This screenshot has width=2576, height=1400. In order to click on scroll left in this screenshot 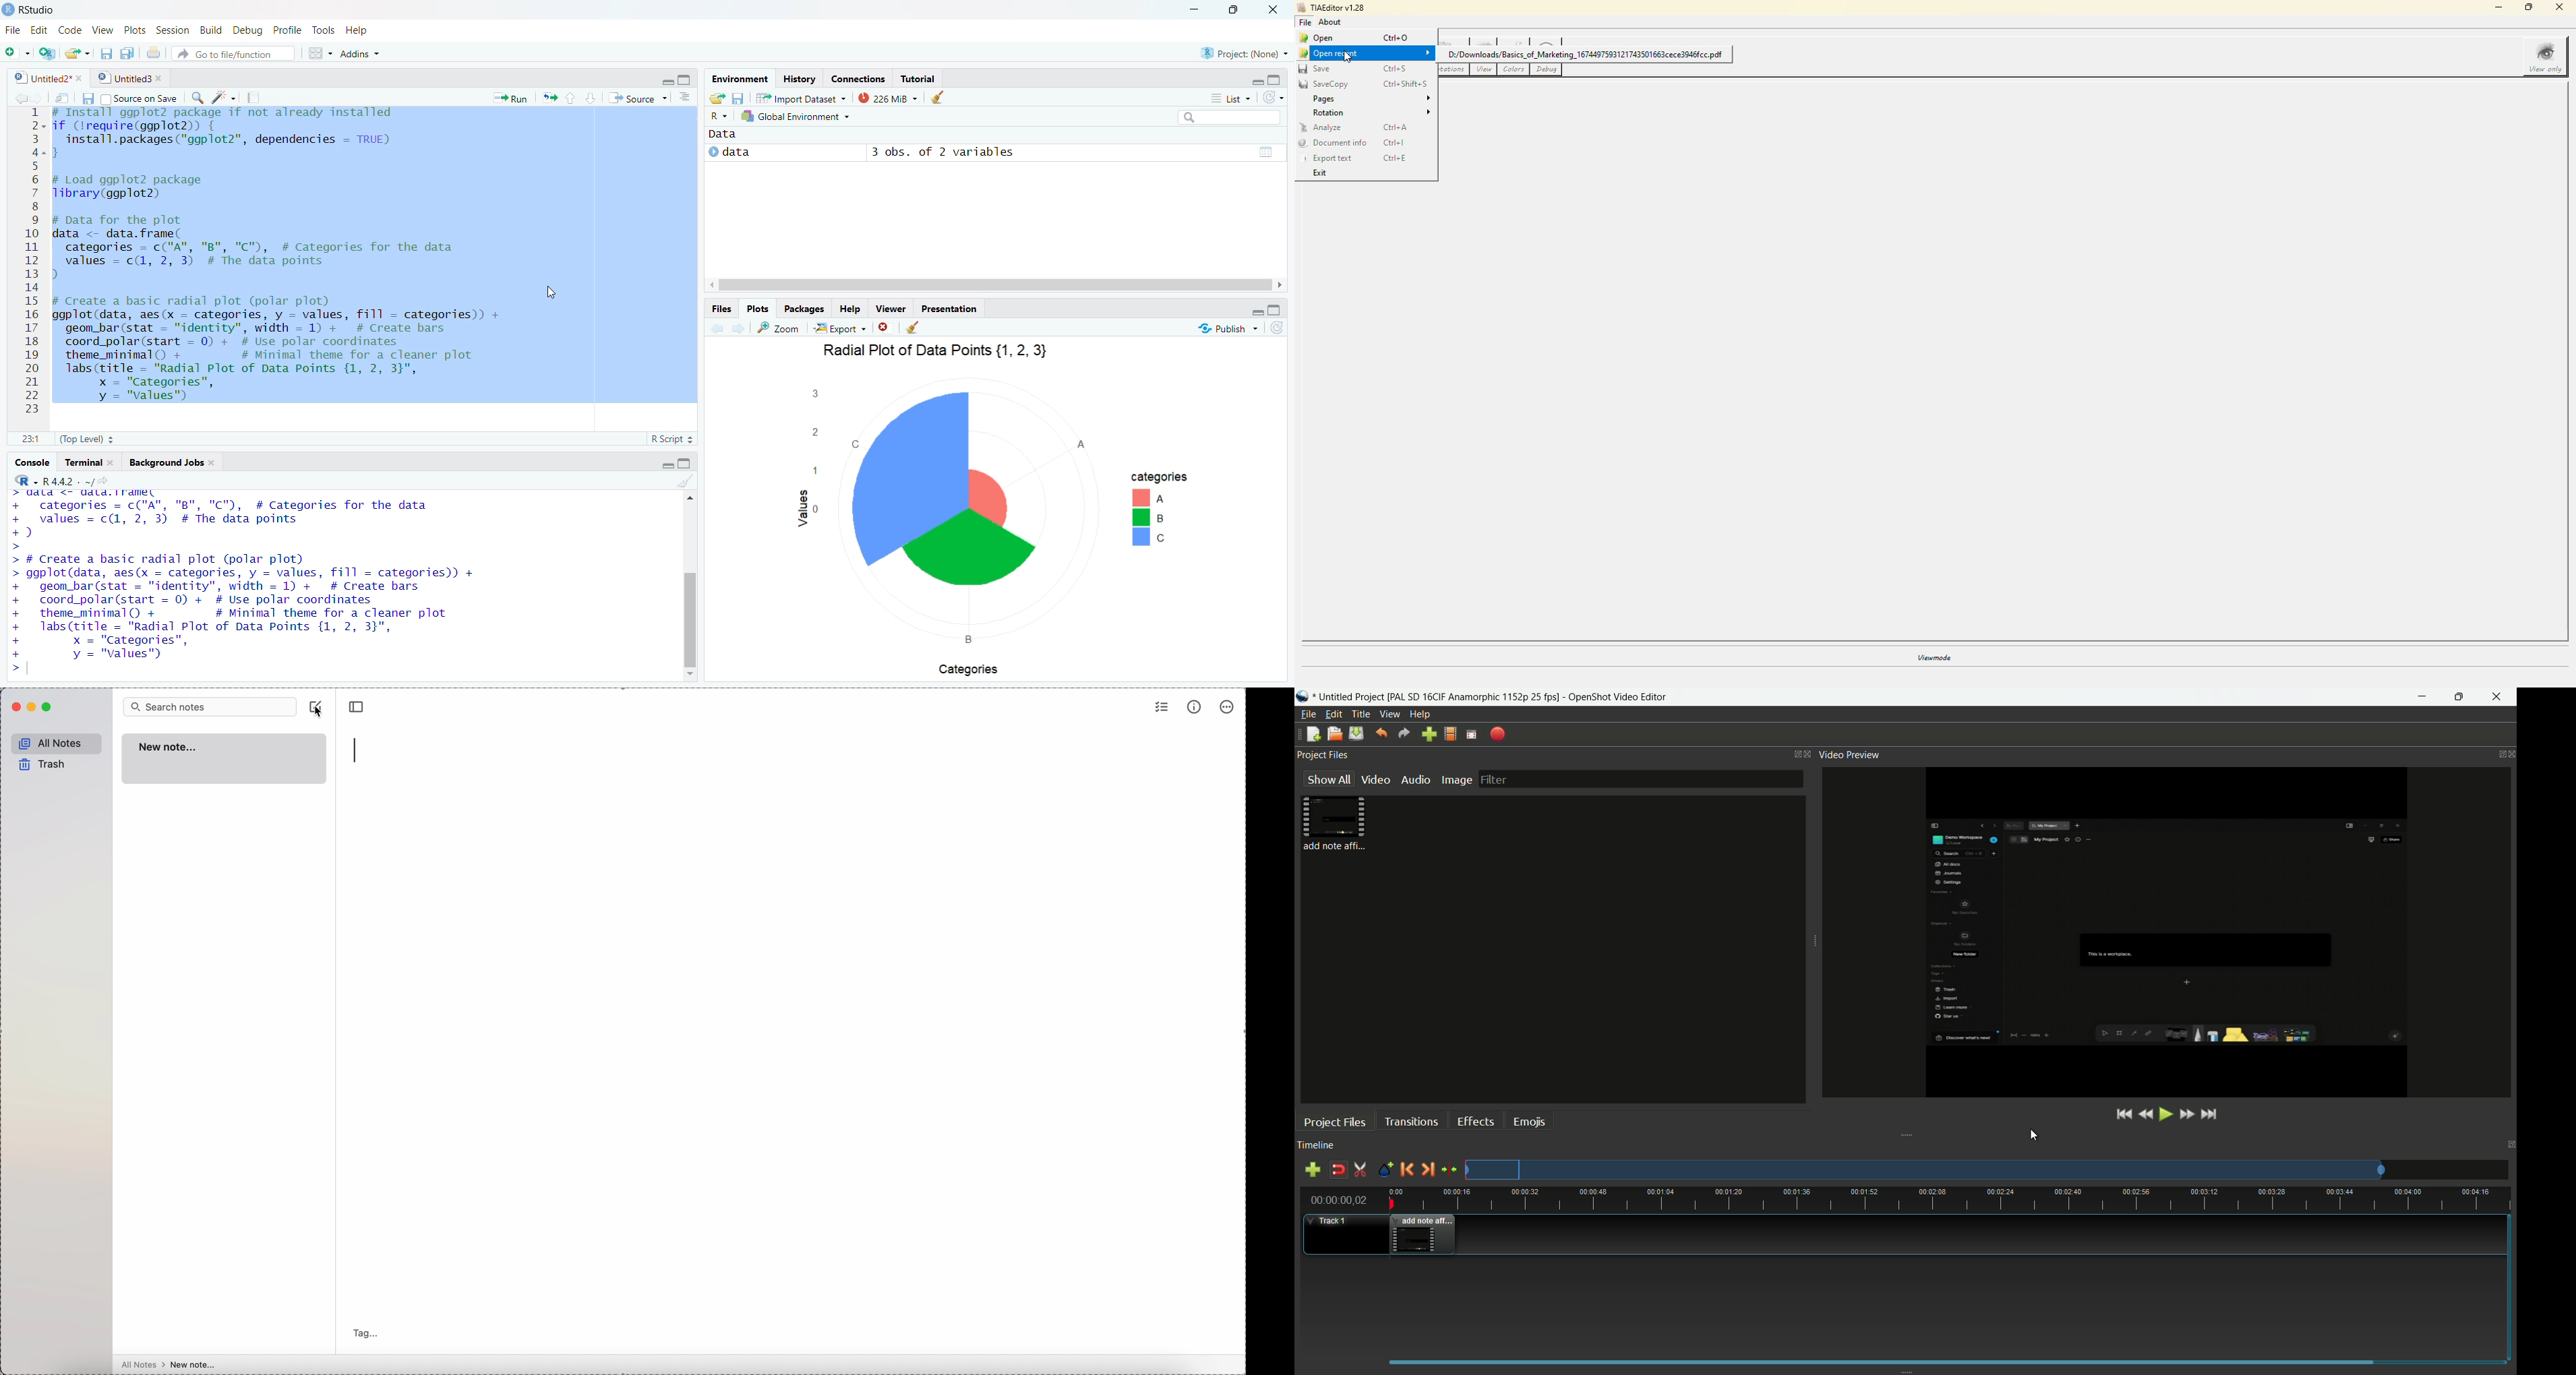, I will do `click(714, 285)`.